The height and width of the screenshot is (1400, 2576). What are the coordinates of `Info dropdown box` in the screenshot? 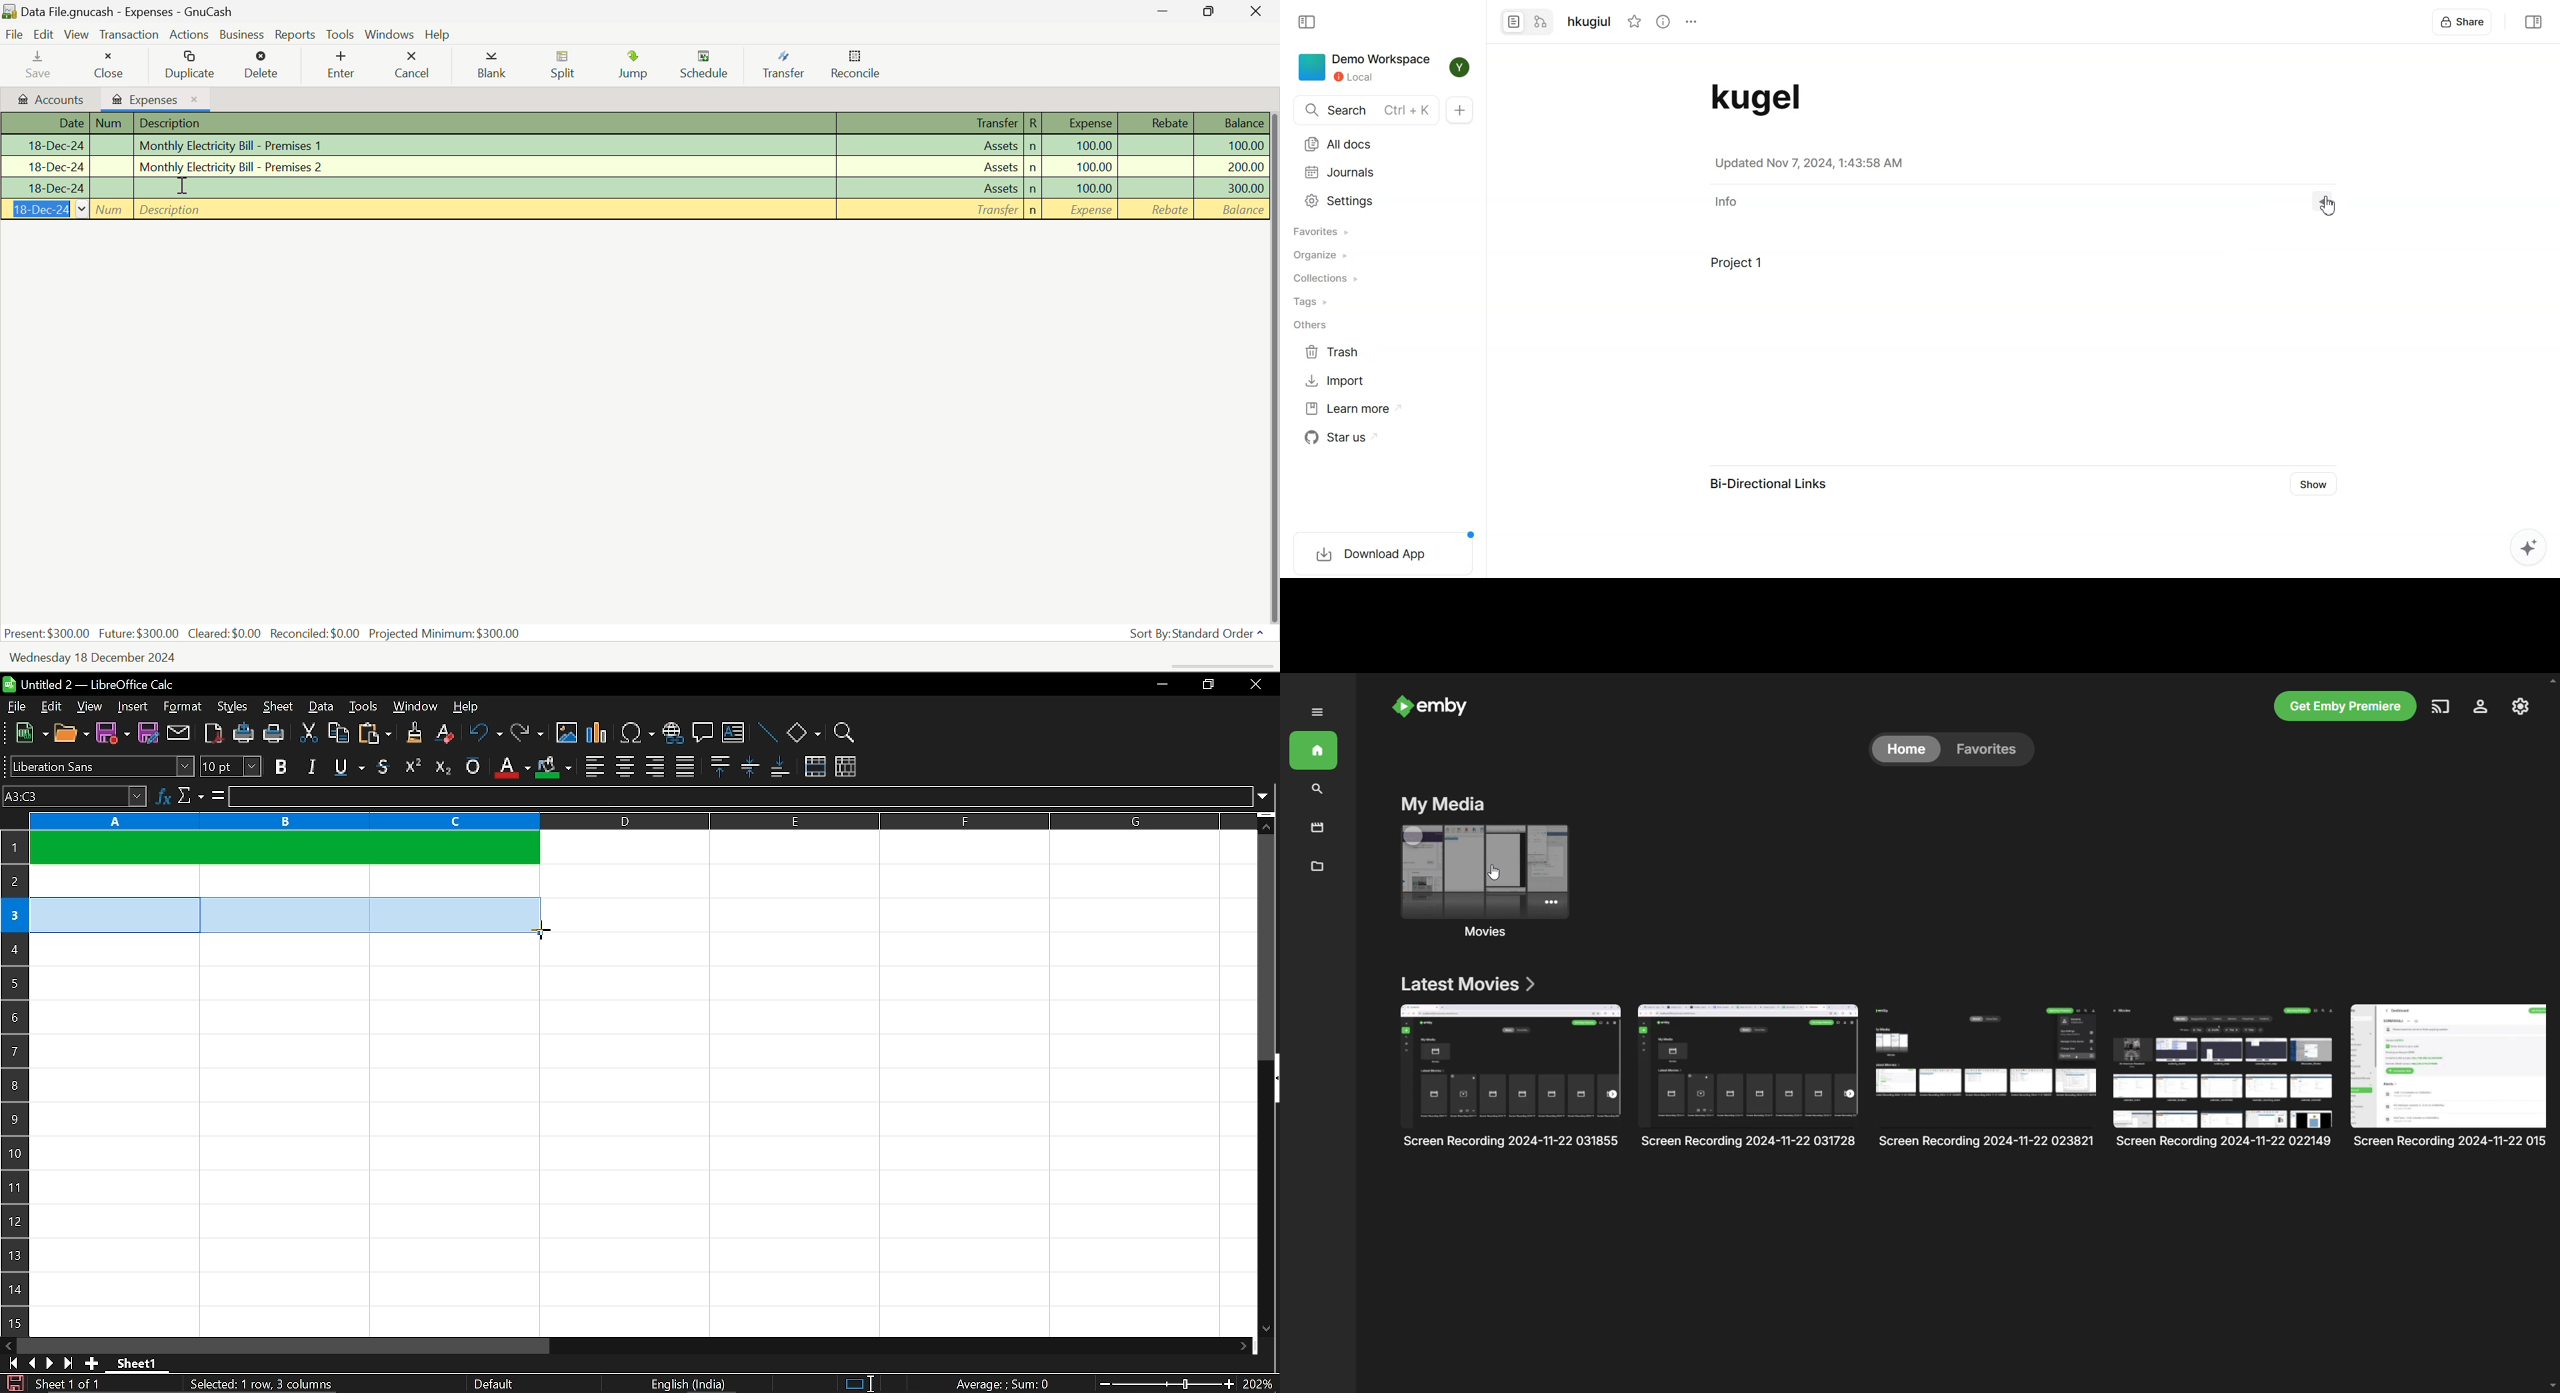 It's located at (2331, 201).